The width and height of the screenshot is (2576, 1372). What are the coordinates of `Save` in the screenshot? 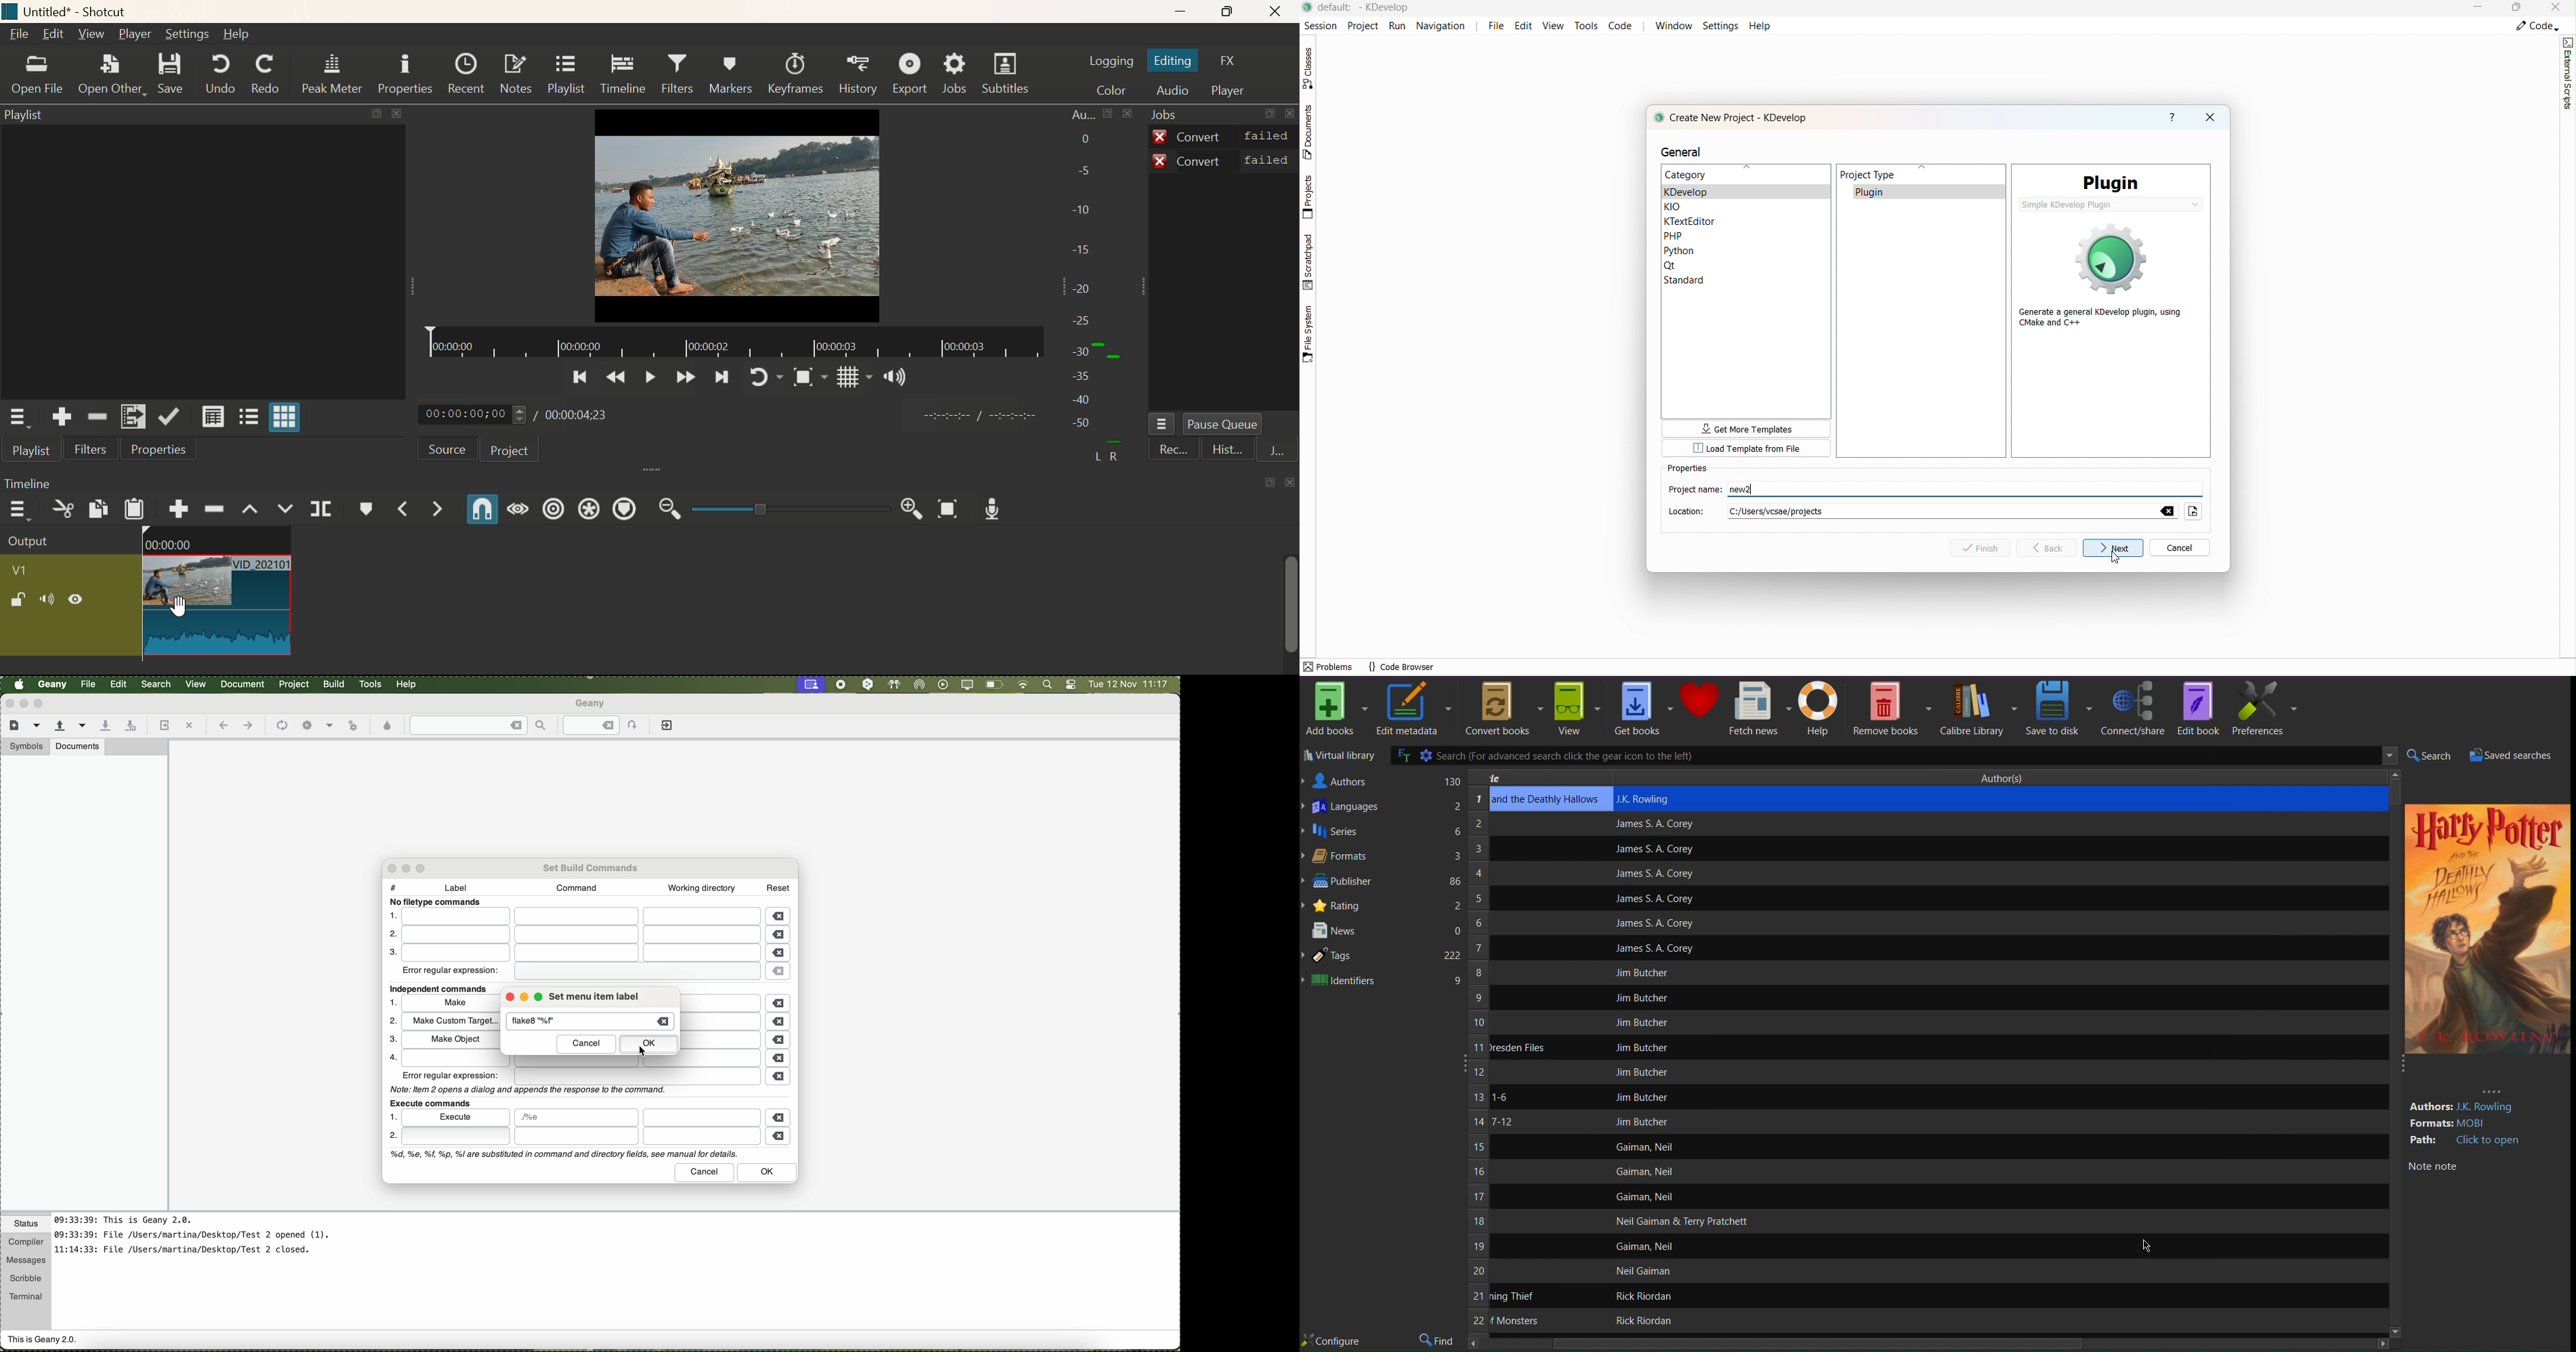 It's located at (176, 75).